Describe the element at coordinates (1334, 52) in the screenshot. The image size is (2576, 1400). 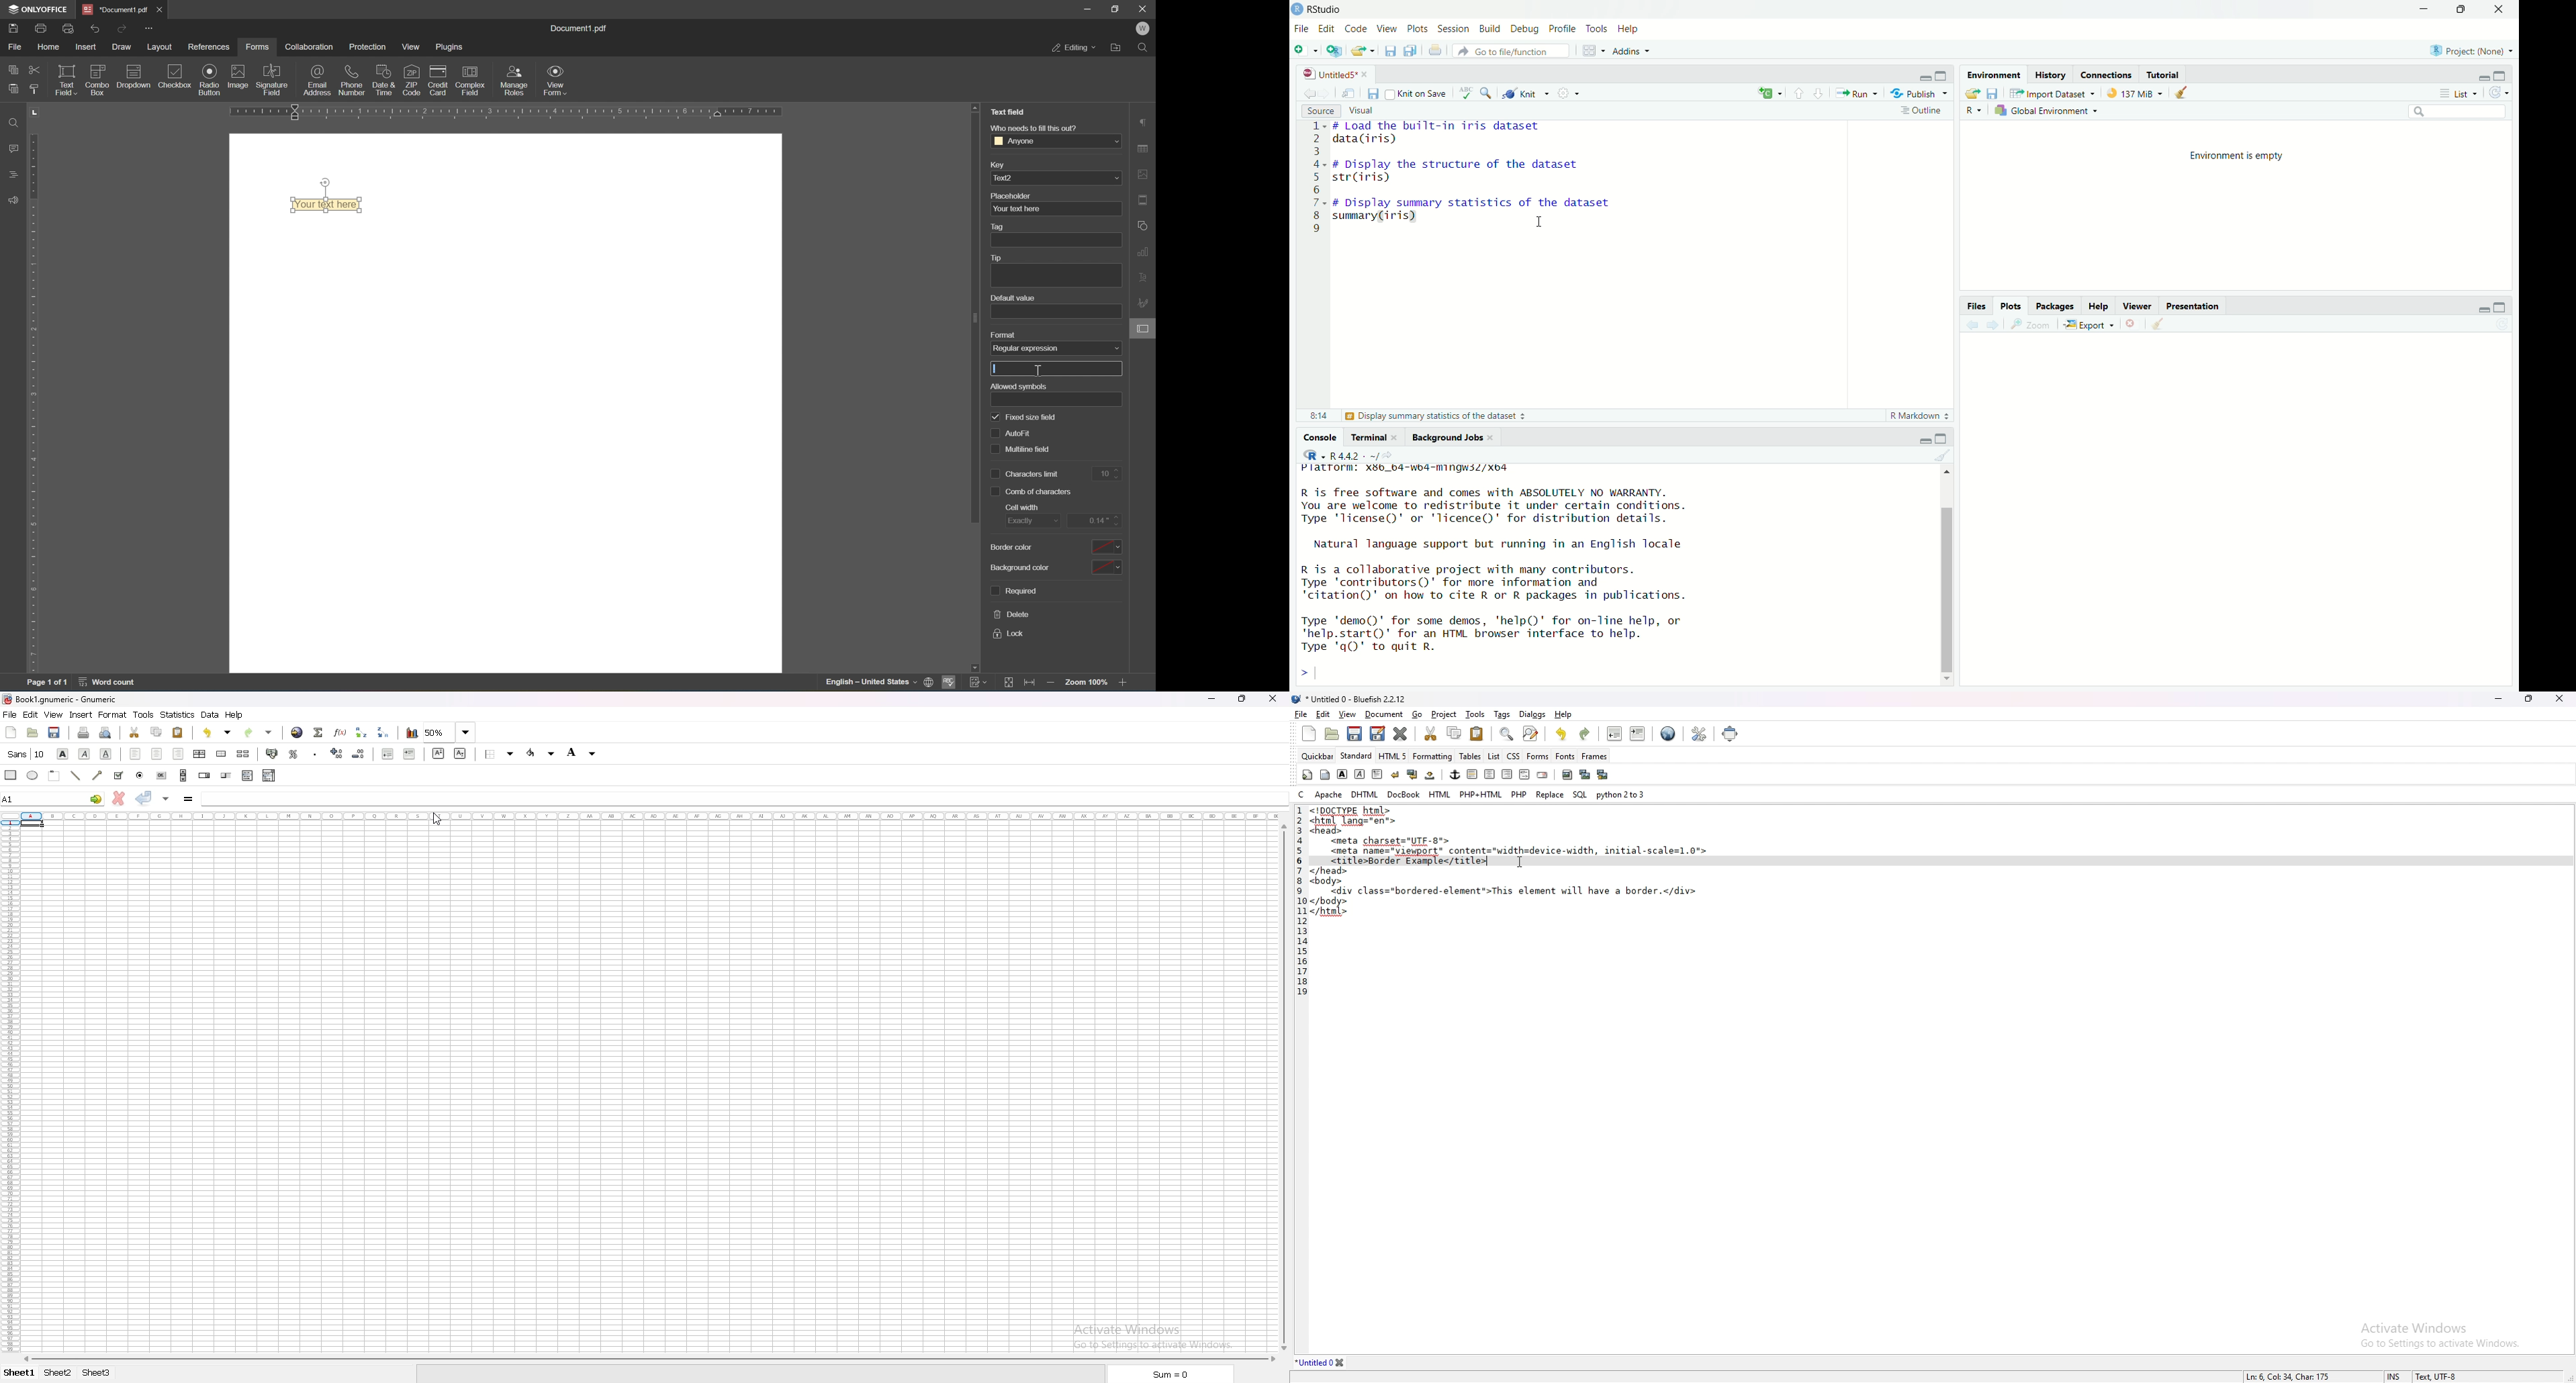
I see `Create new project` at that location.